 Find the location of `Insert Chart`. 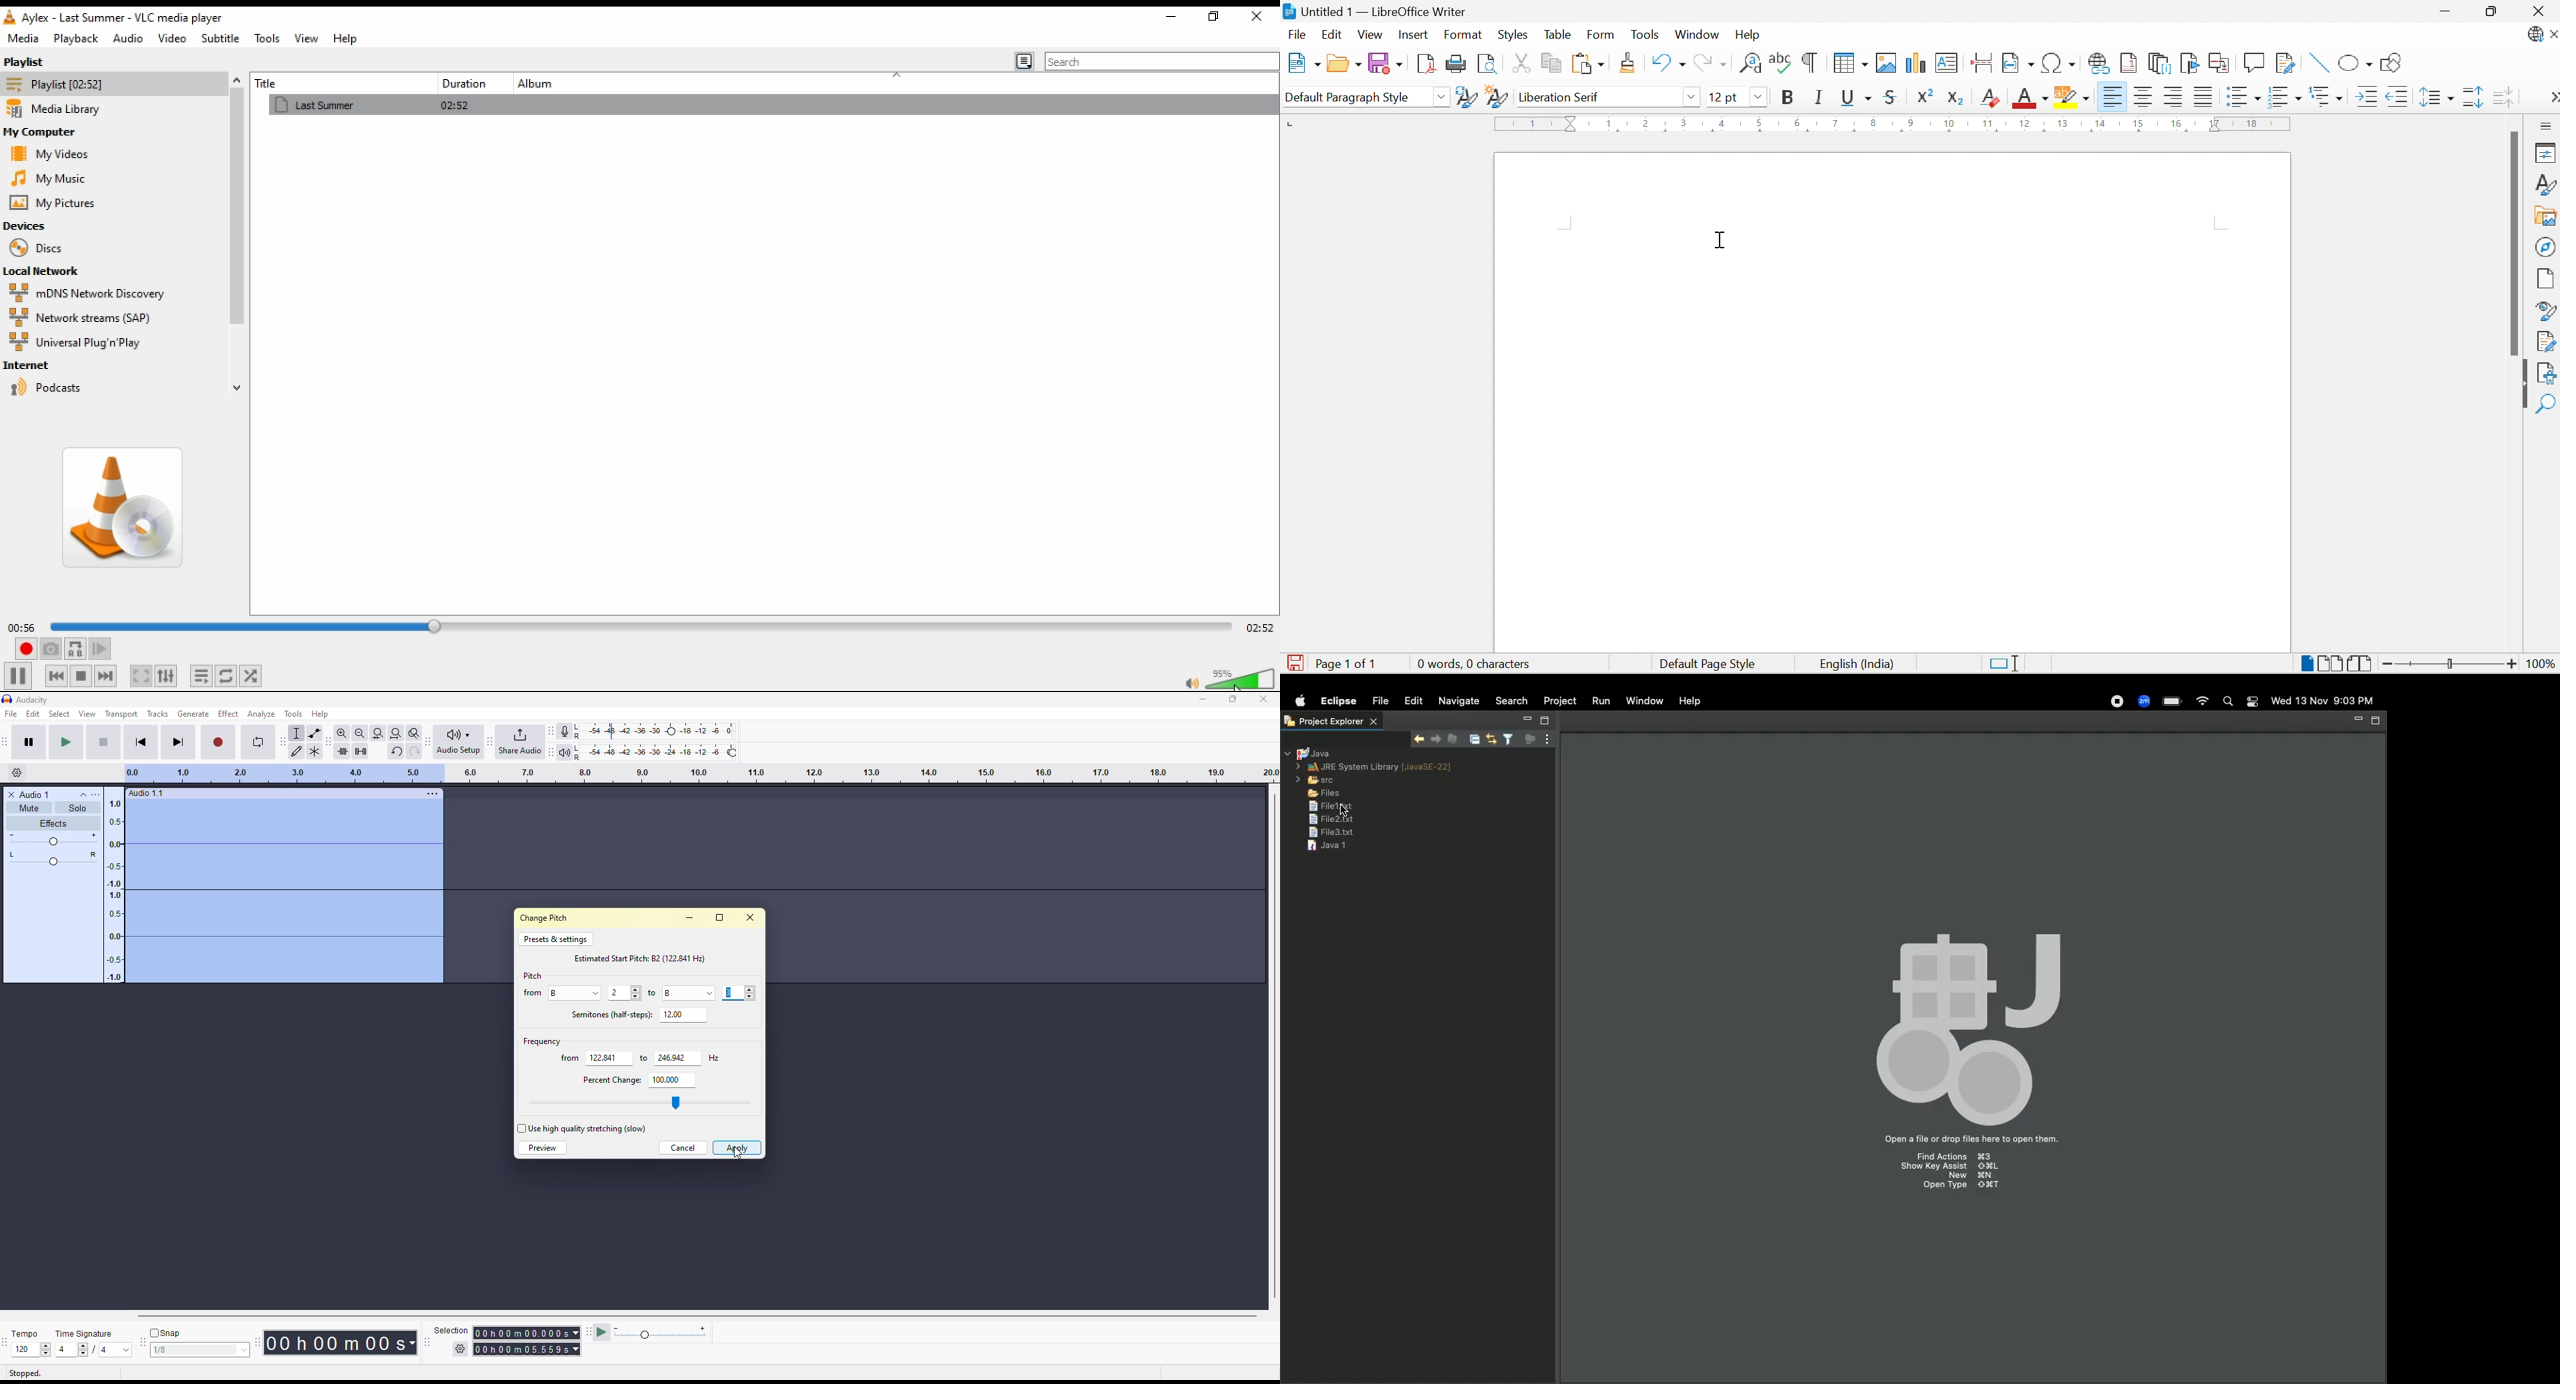

Insert Chart is located at coordinates (1915, 63).